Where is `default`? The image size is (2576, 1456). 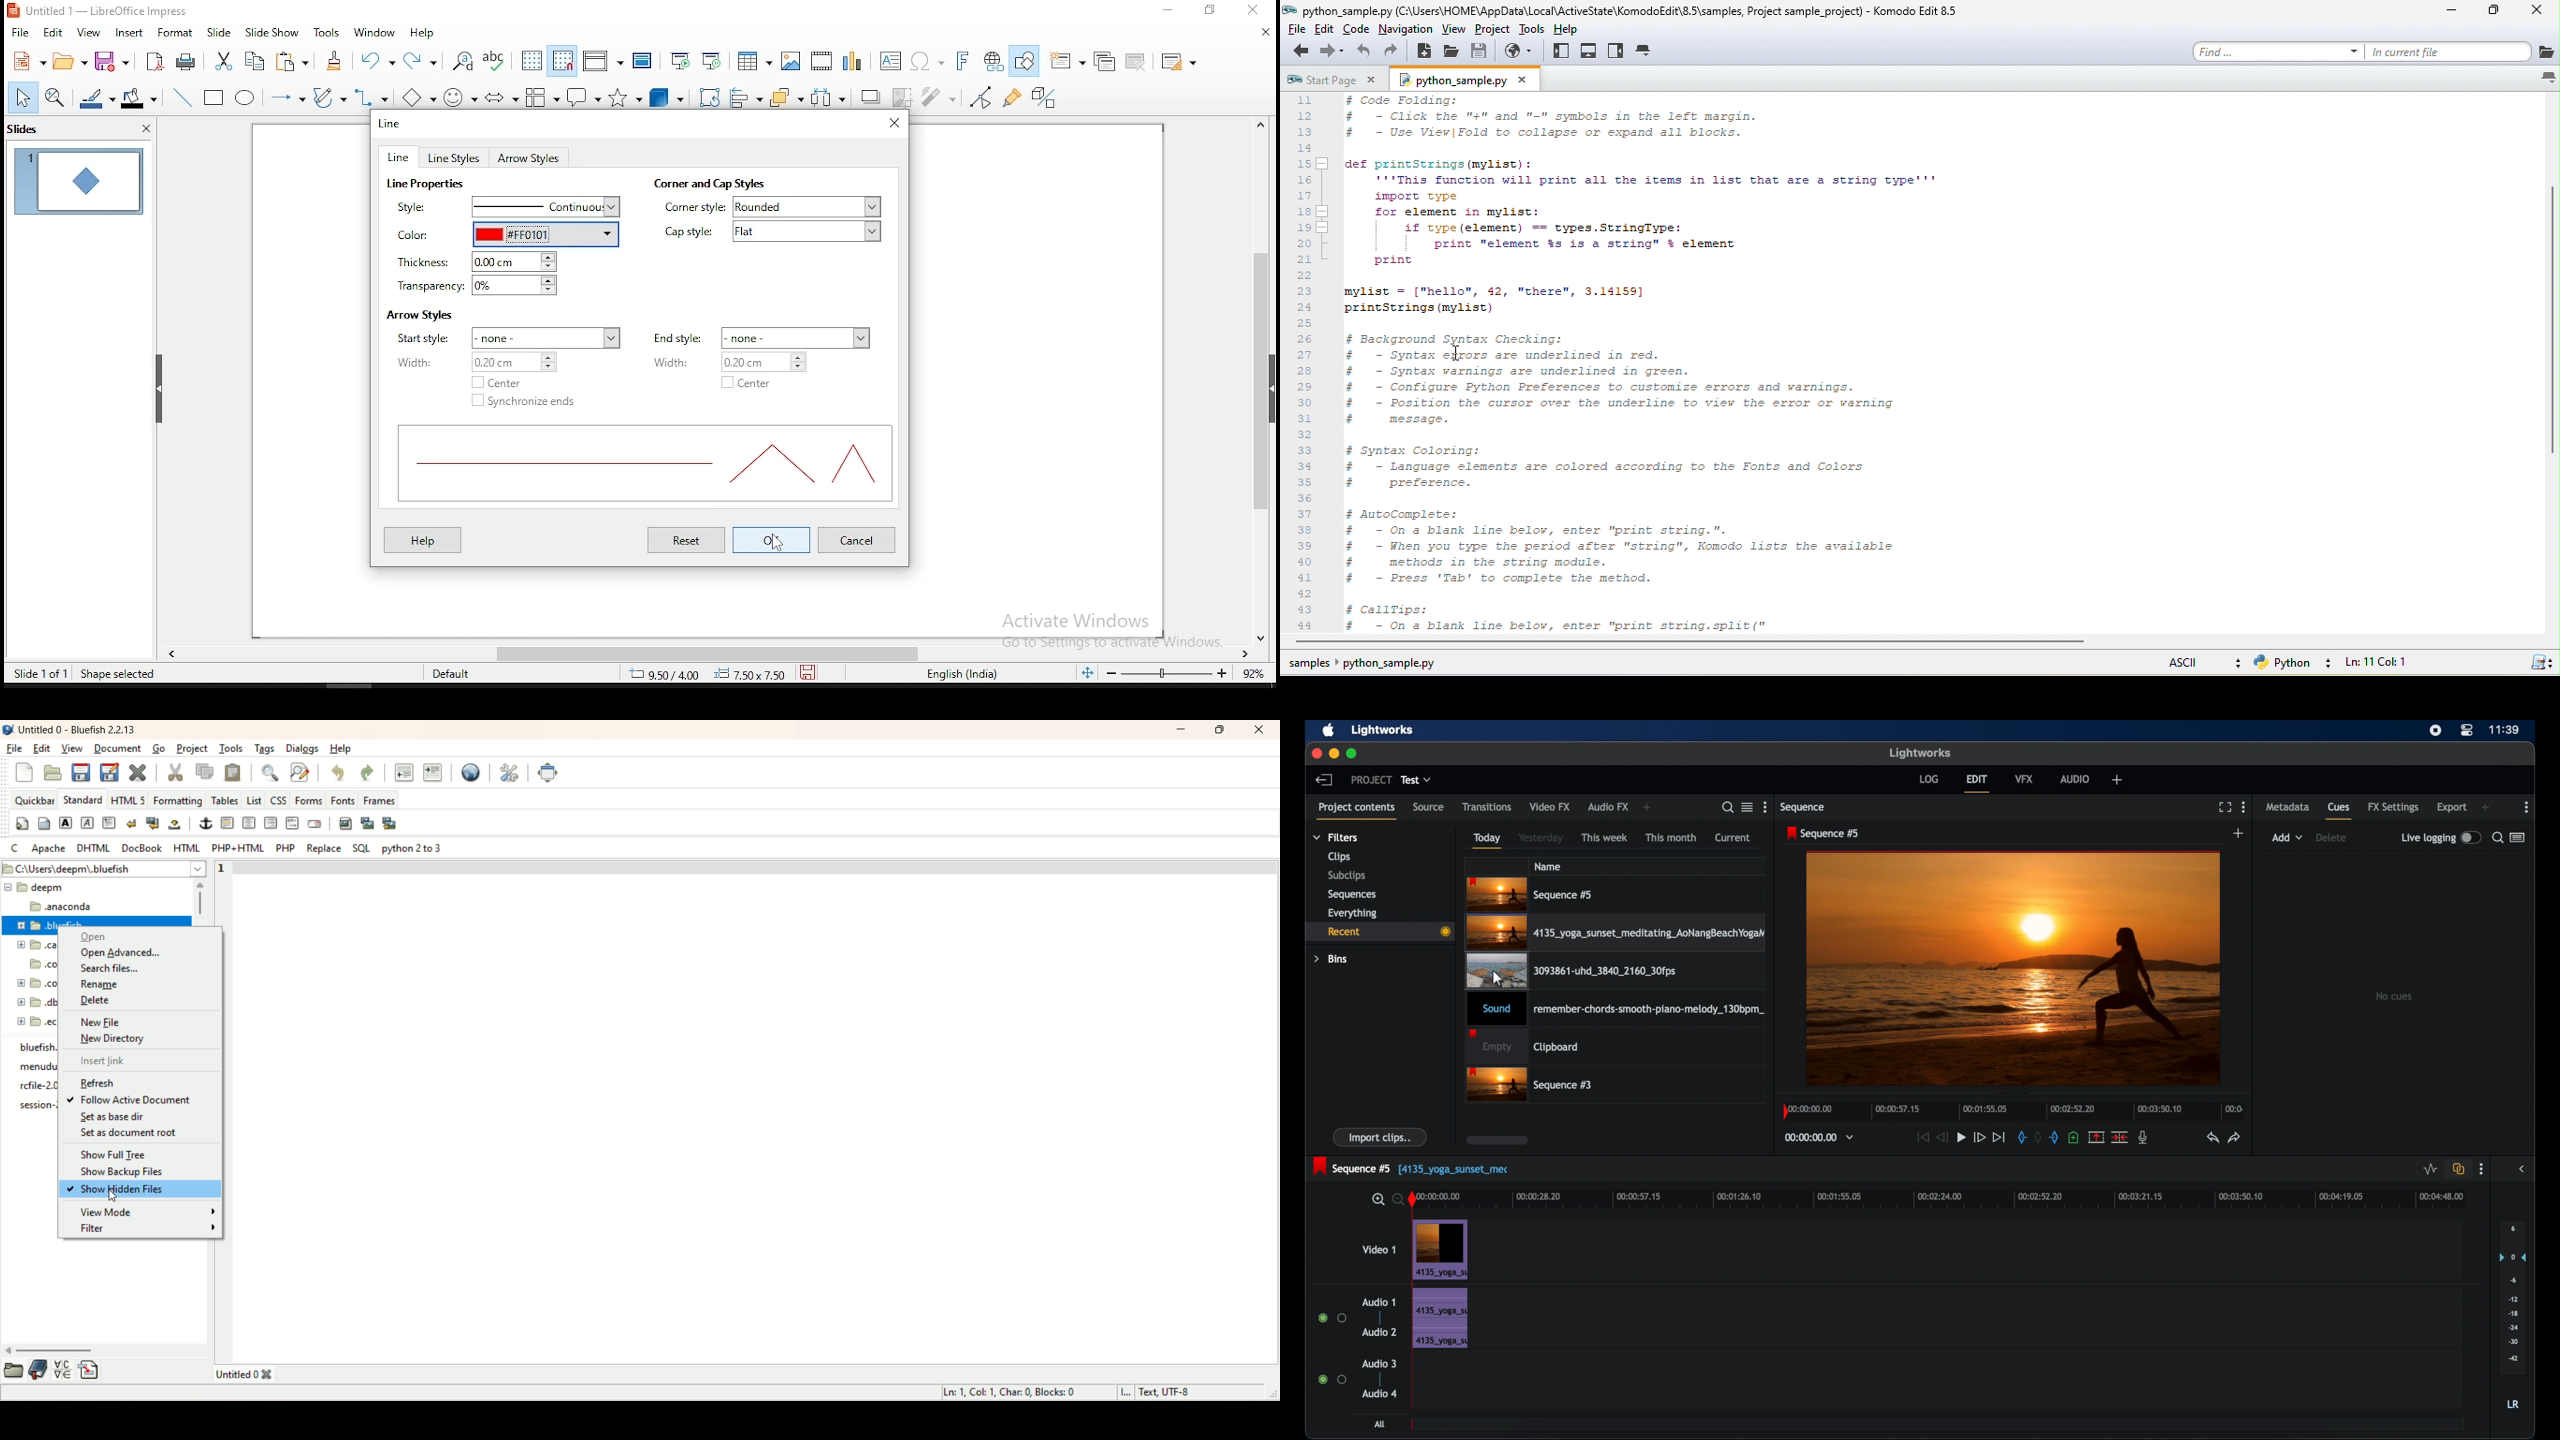 default is located at coordinates (460, 672).